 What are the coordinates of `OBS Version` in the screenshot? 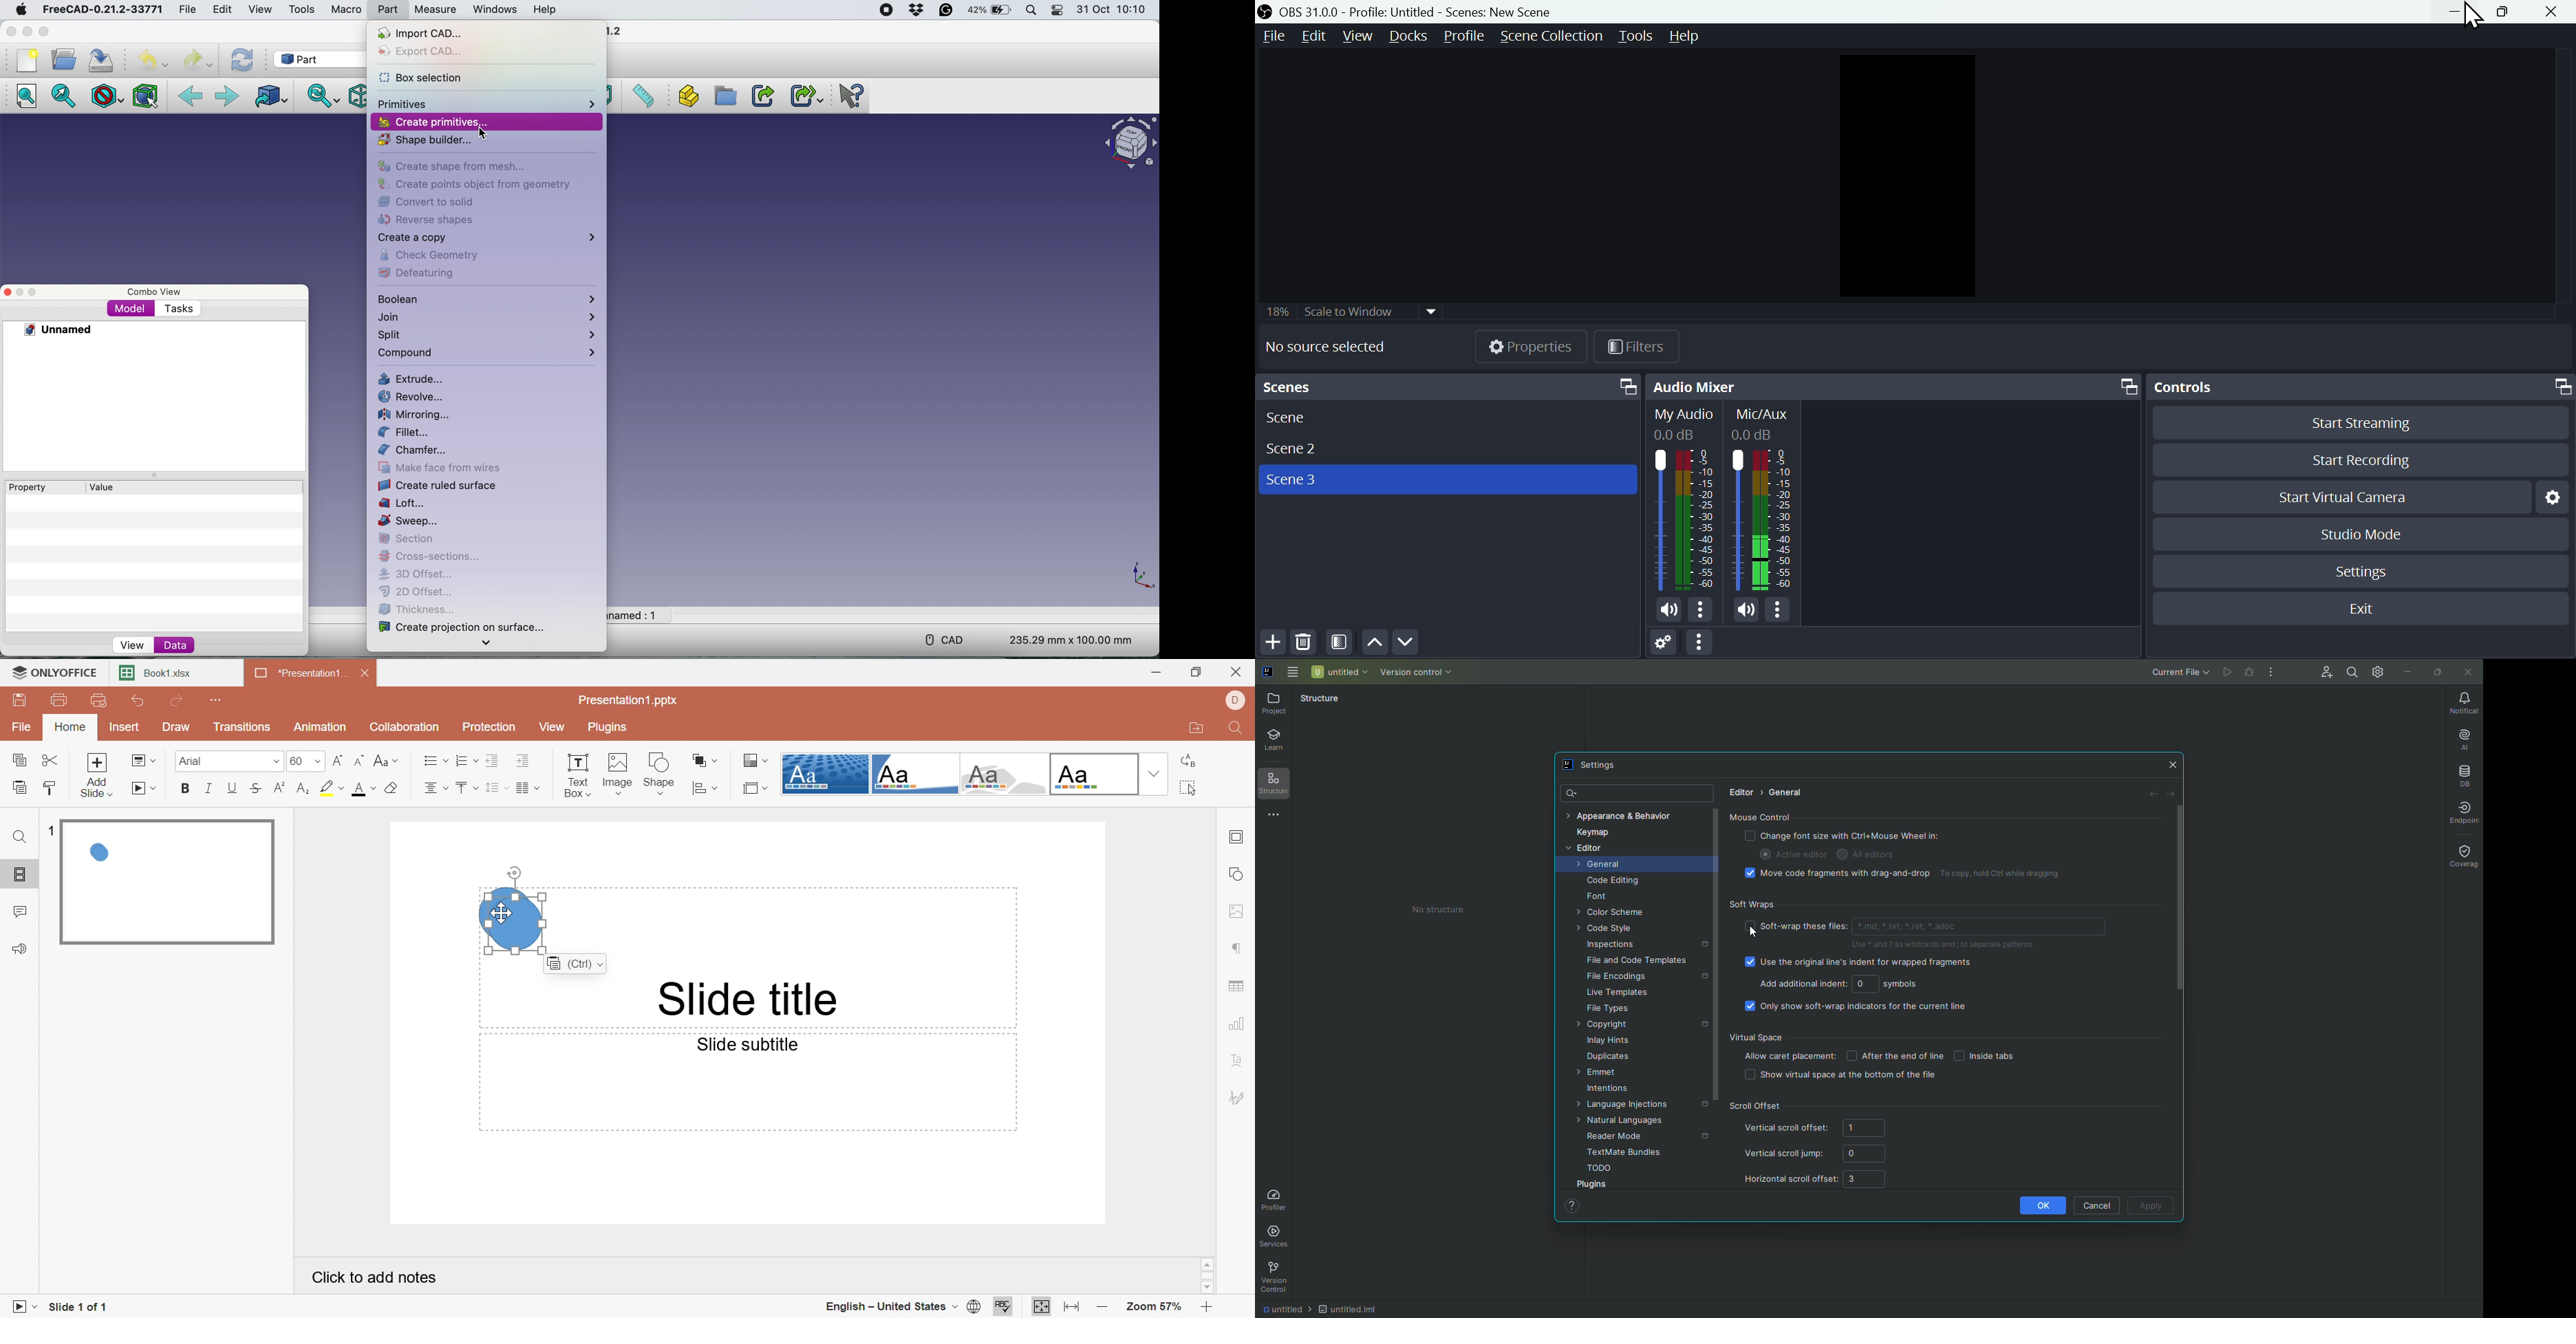 It's located at (1310, 12).